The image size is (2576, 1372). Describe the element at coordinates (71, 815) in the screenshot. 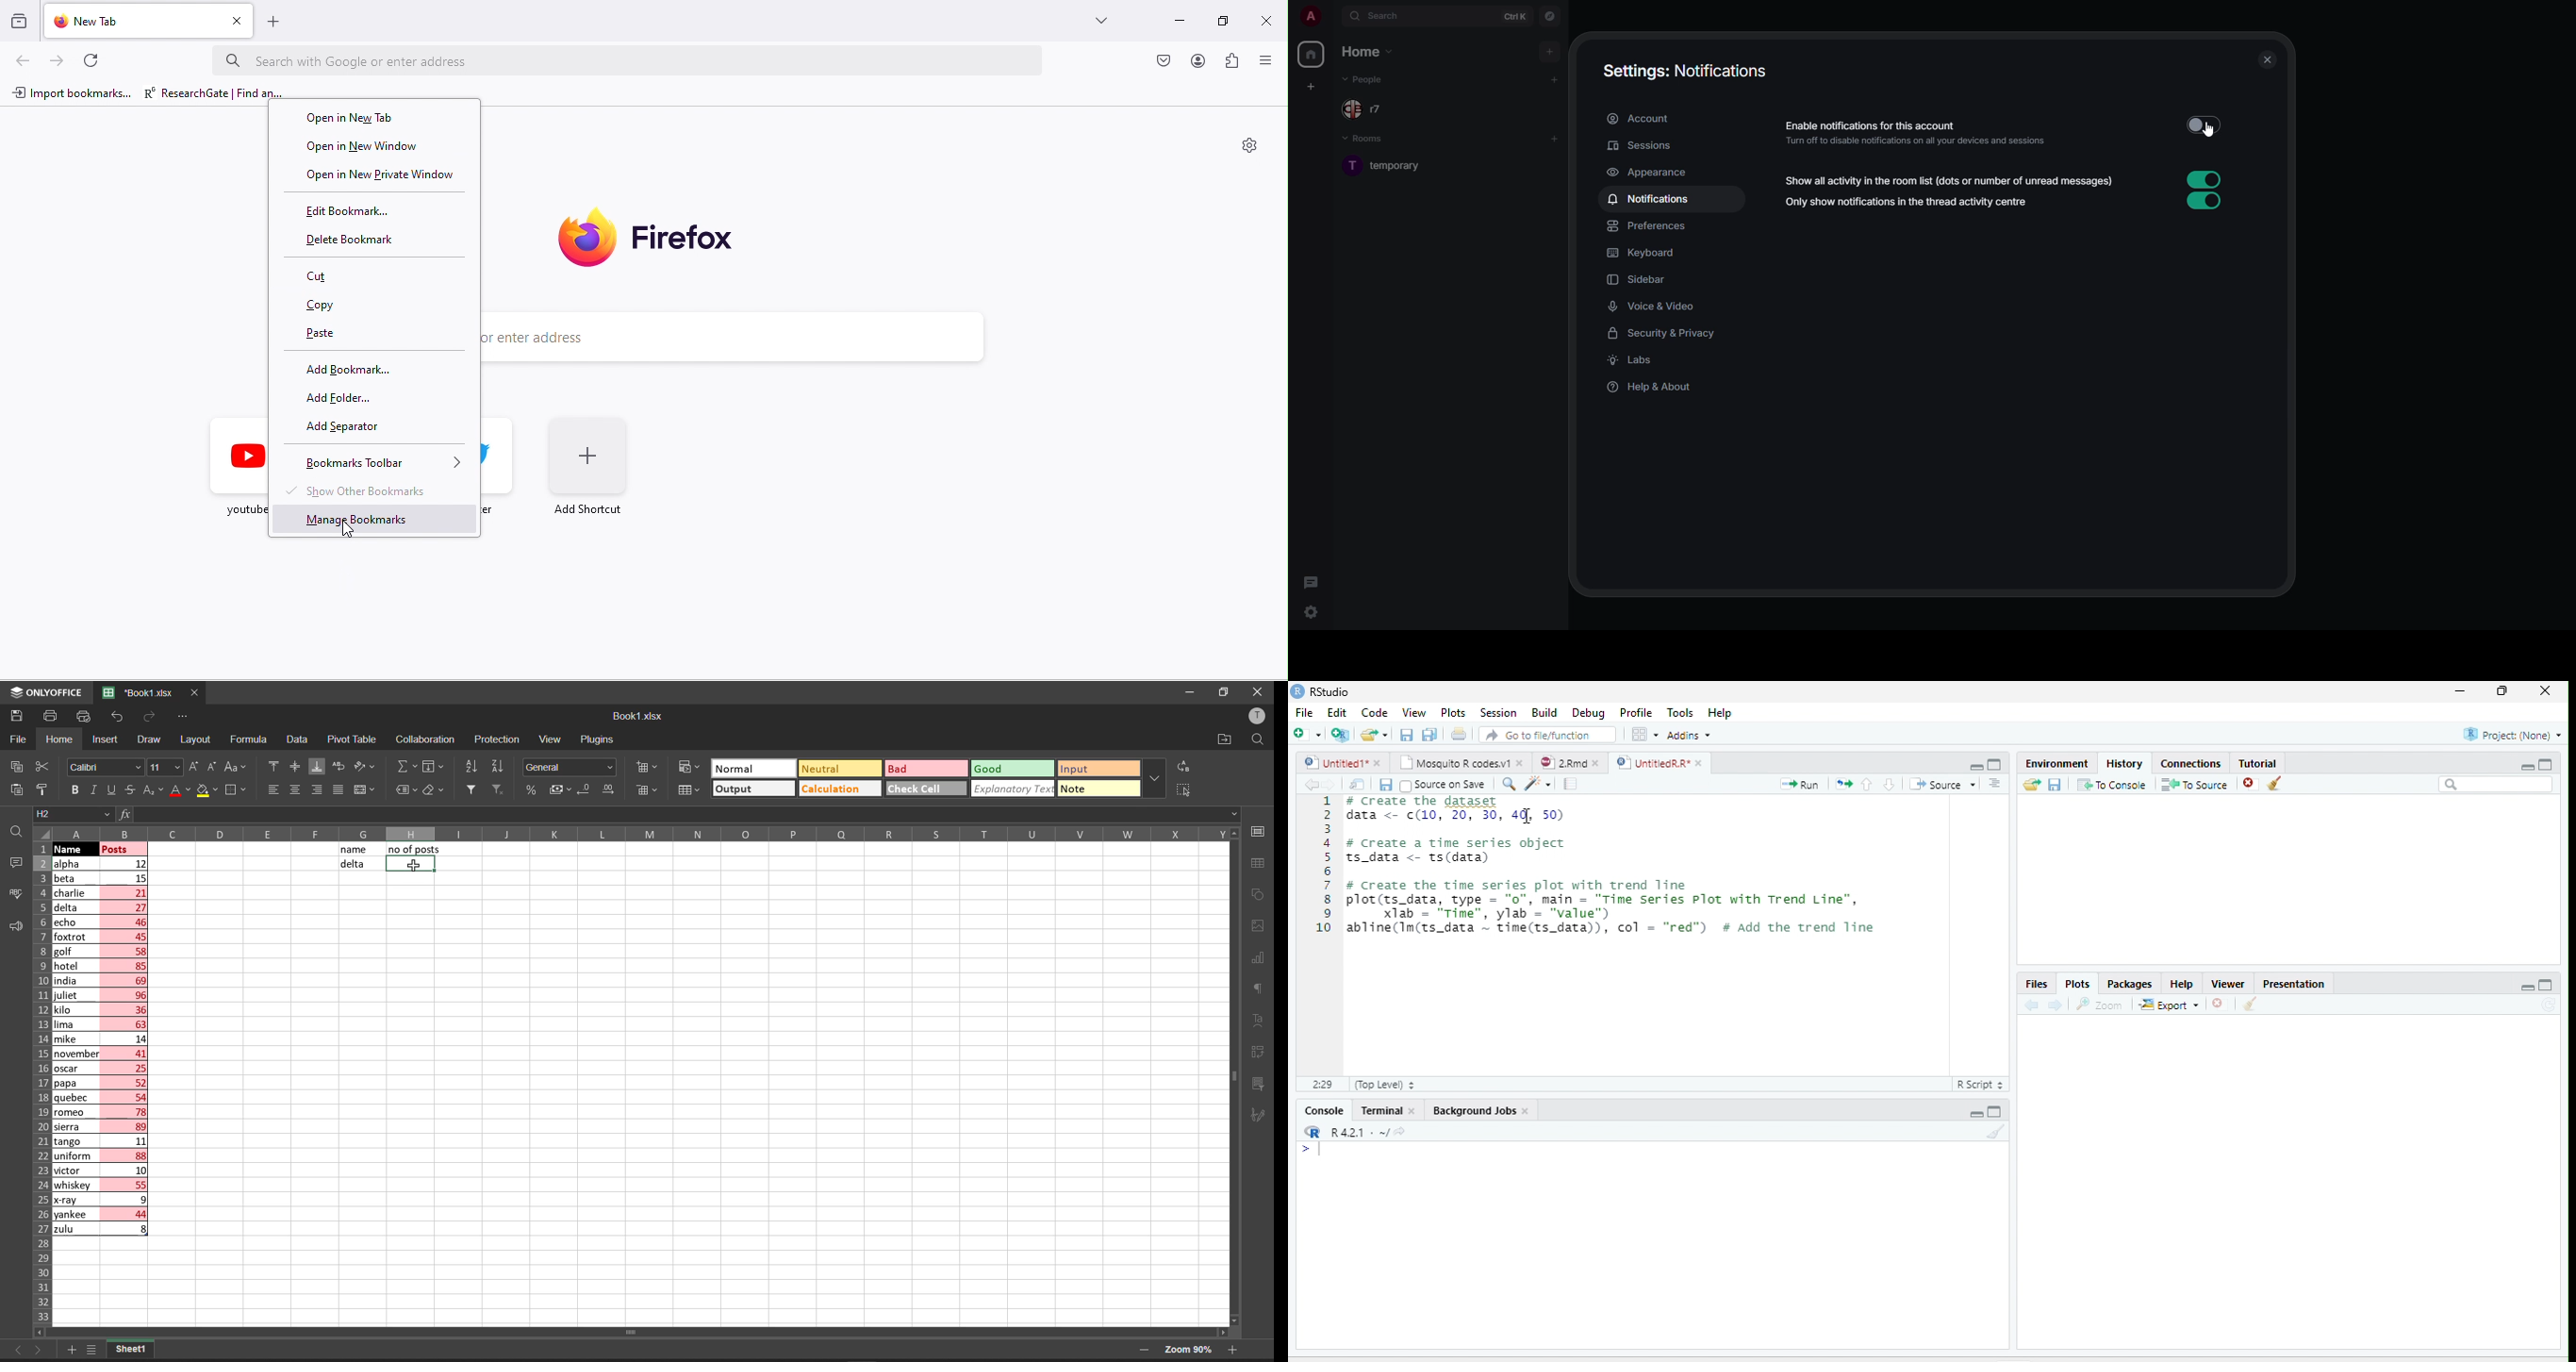

I see `cell address` at that location.